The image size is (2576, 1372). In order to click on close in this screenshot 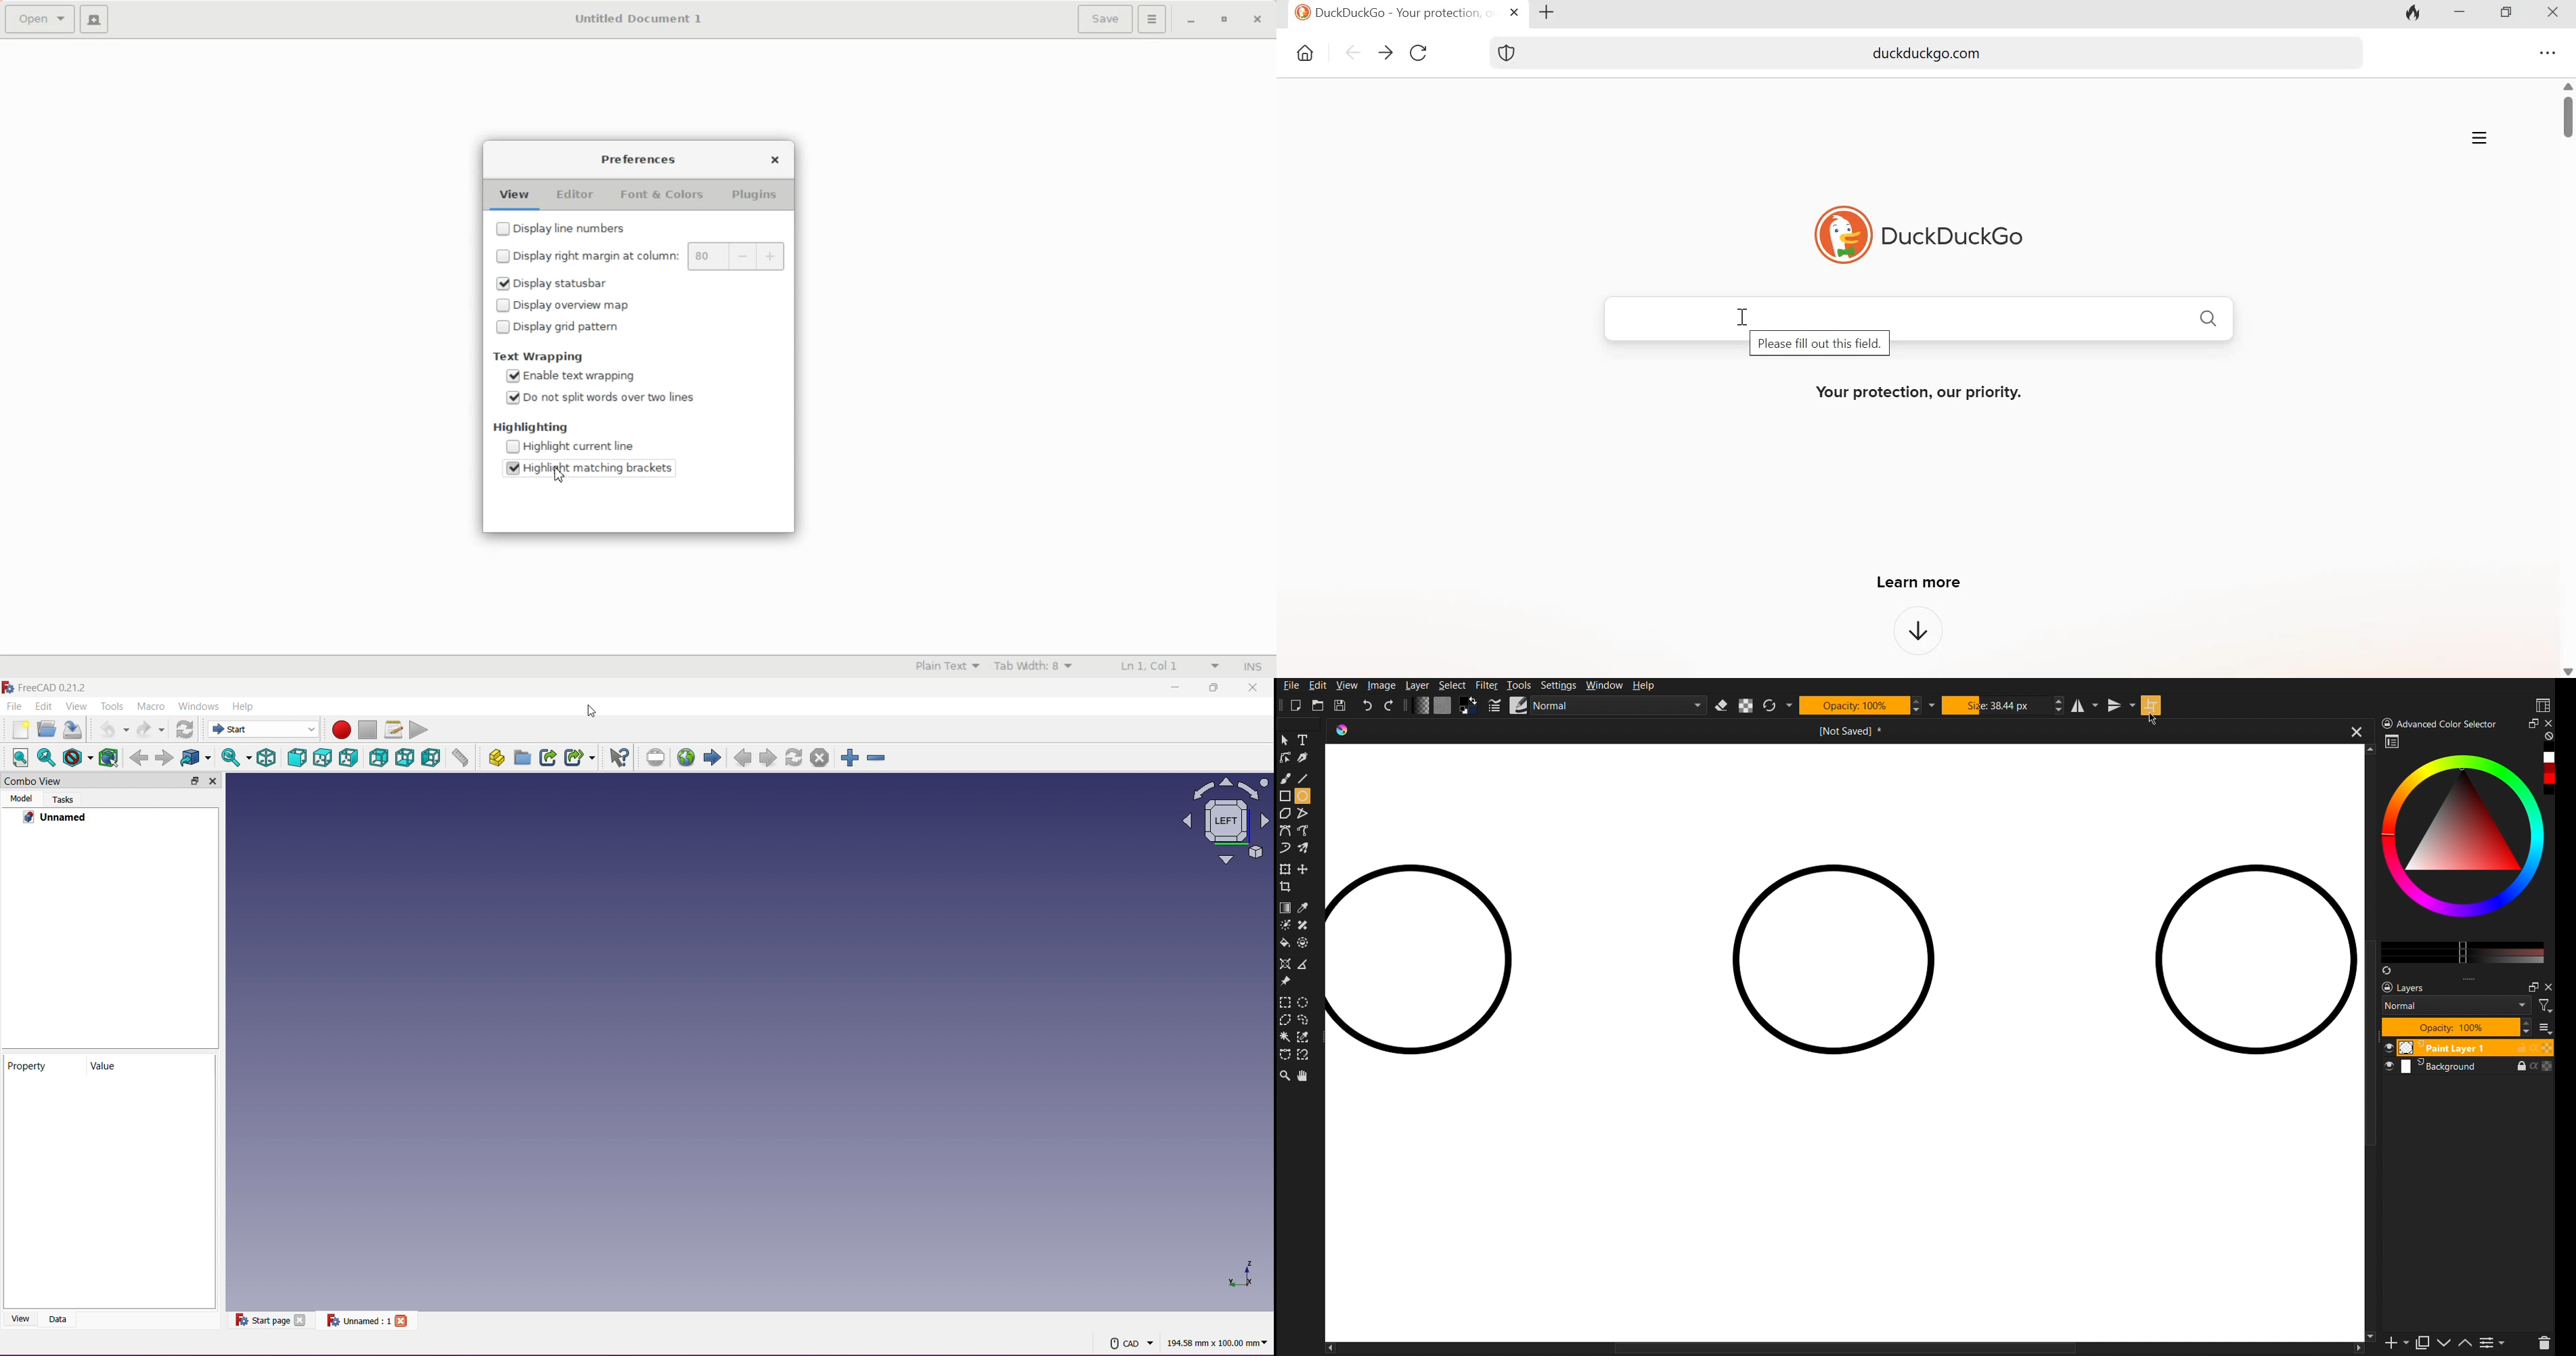, I will do `click(2356, 734)`.